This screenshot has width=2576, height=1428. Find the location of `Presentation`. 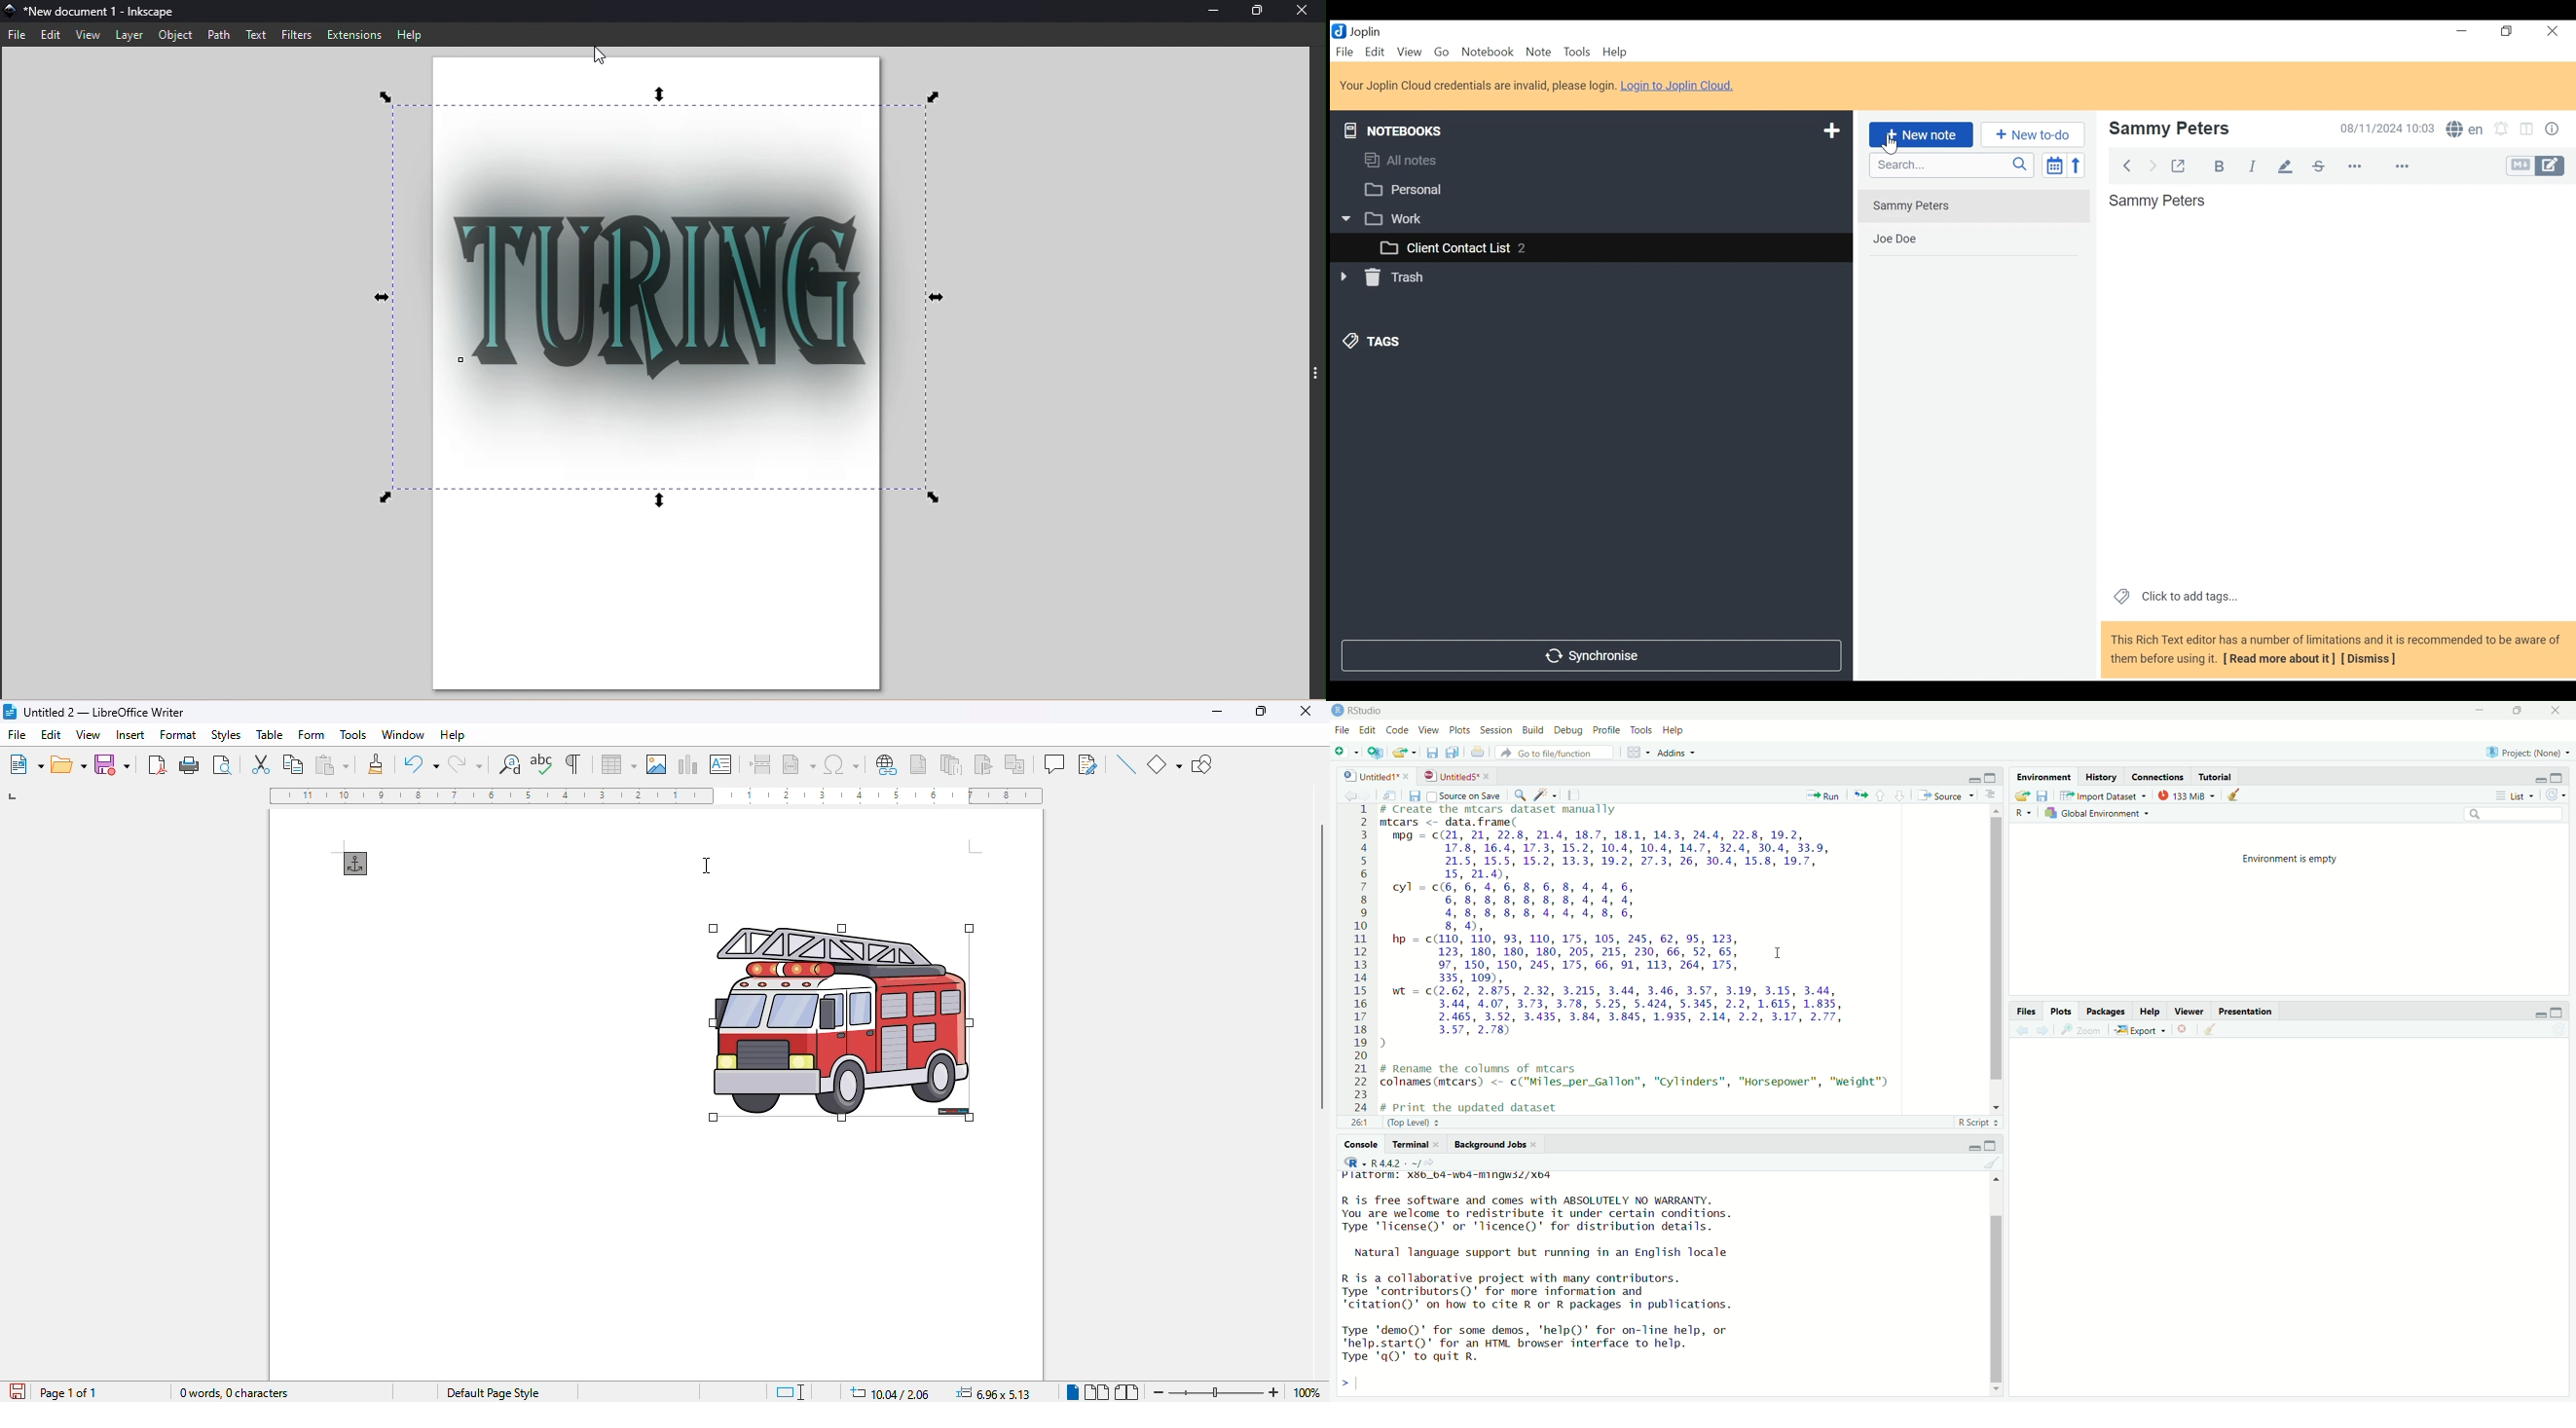

Presentation is located at coordinates (2248, 1013).